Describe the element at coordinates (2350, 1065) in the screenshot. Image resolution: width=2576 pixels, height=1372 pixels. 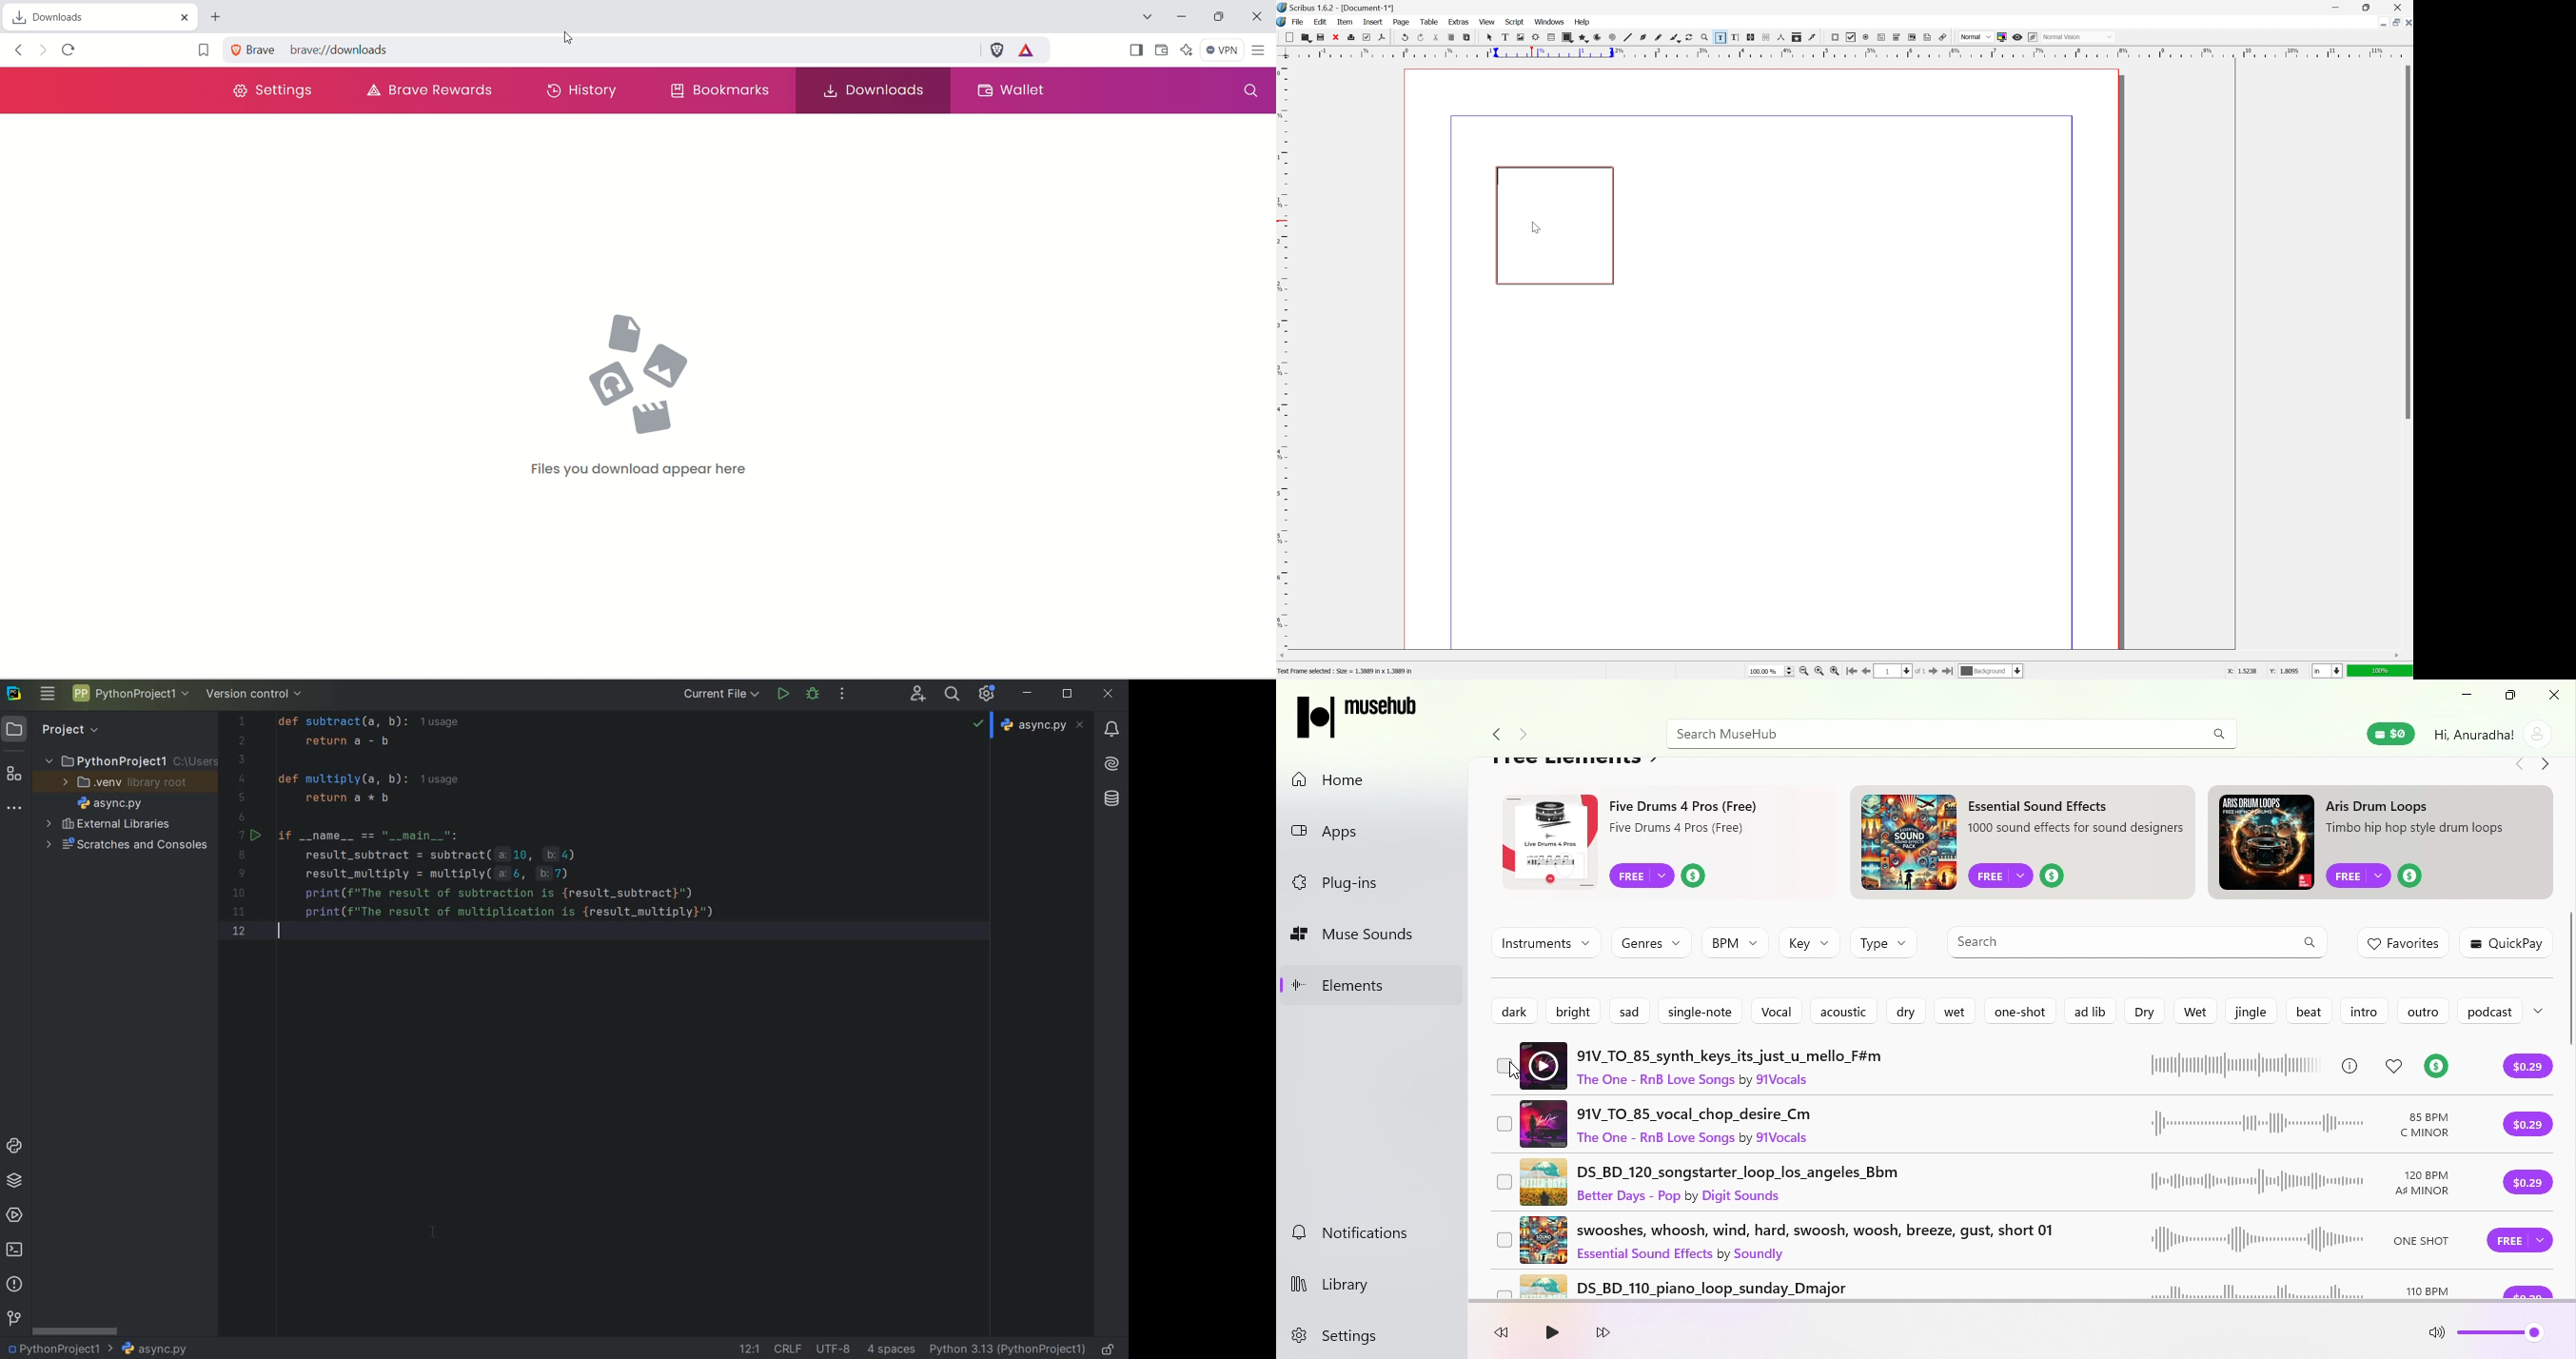
I see `Info` at that location.